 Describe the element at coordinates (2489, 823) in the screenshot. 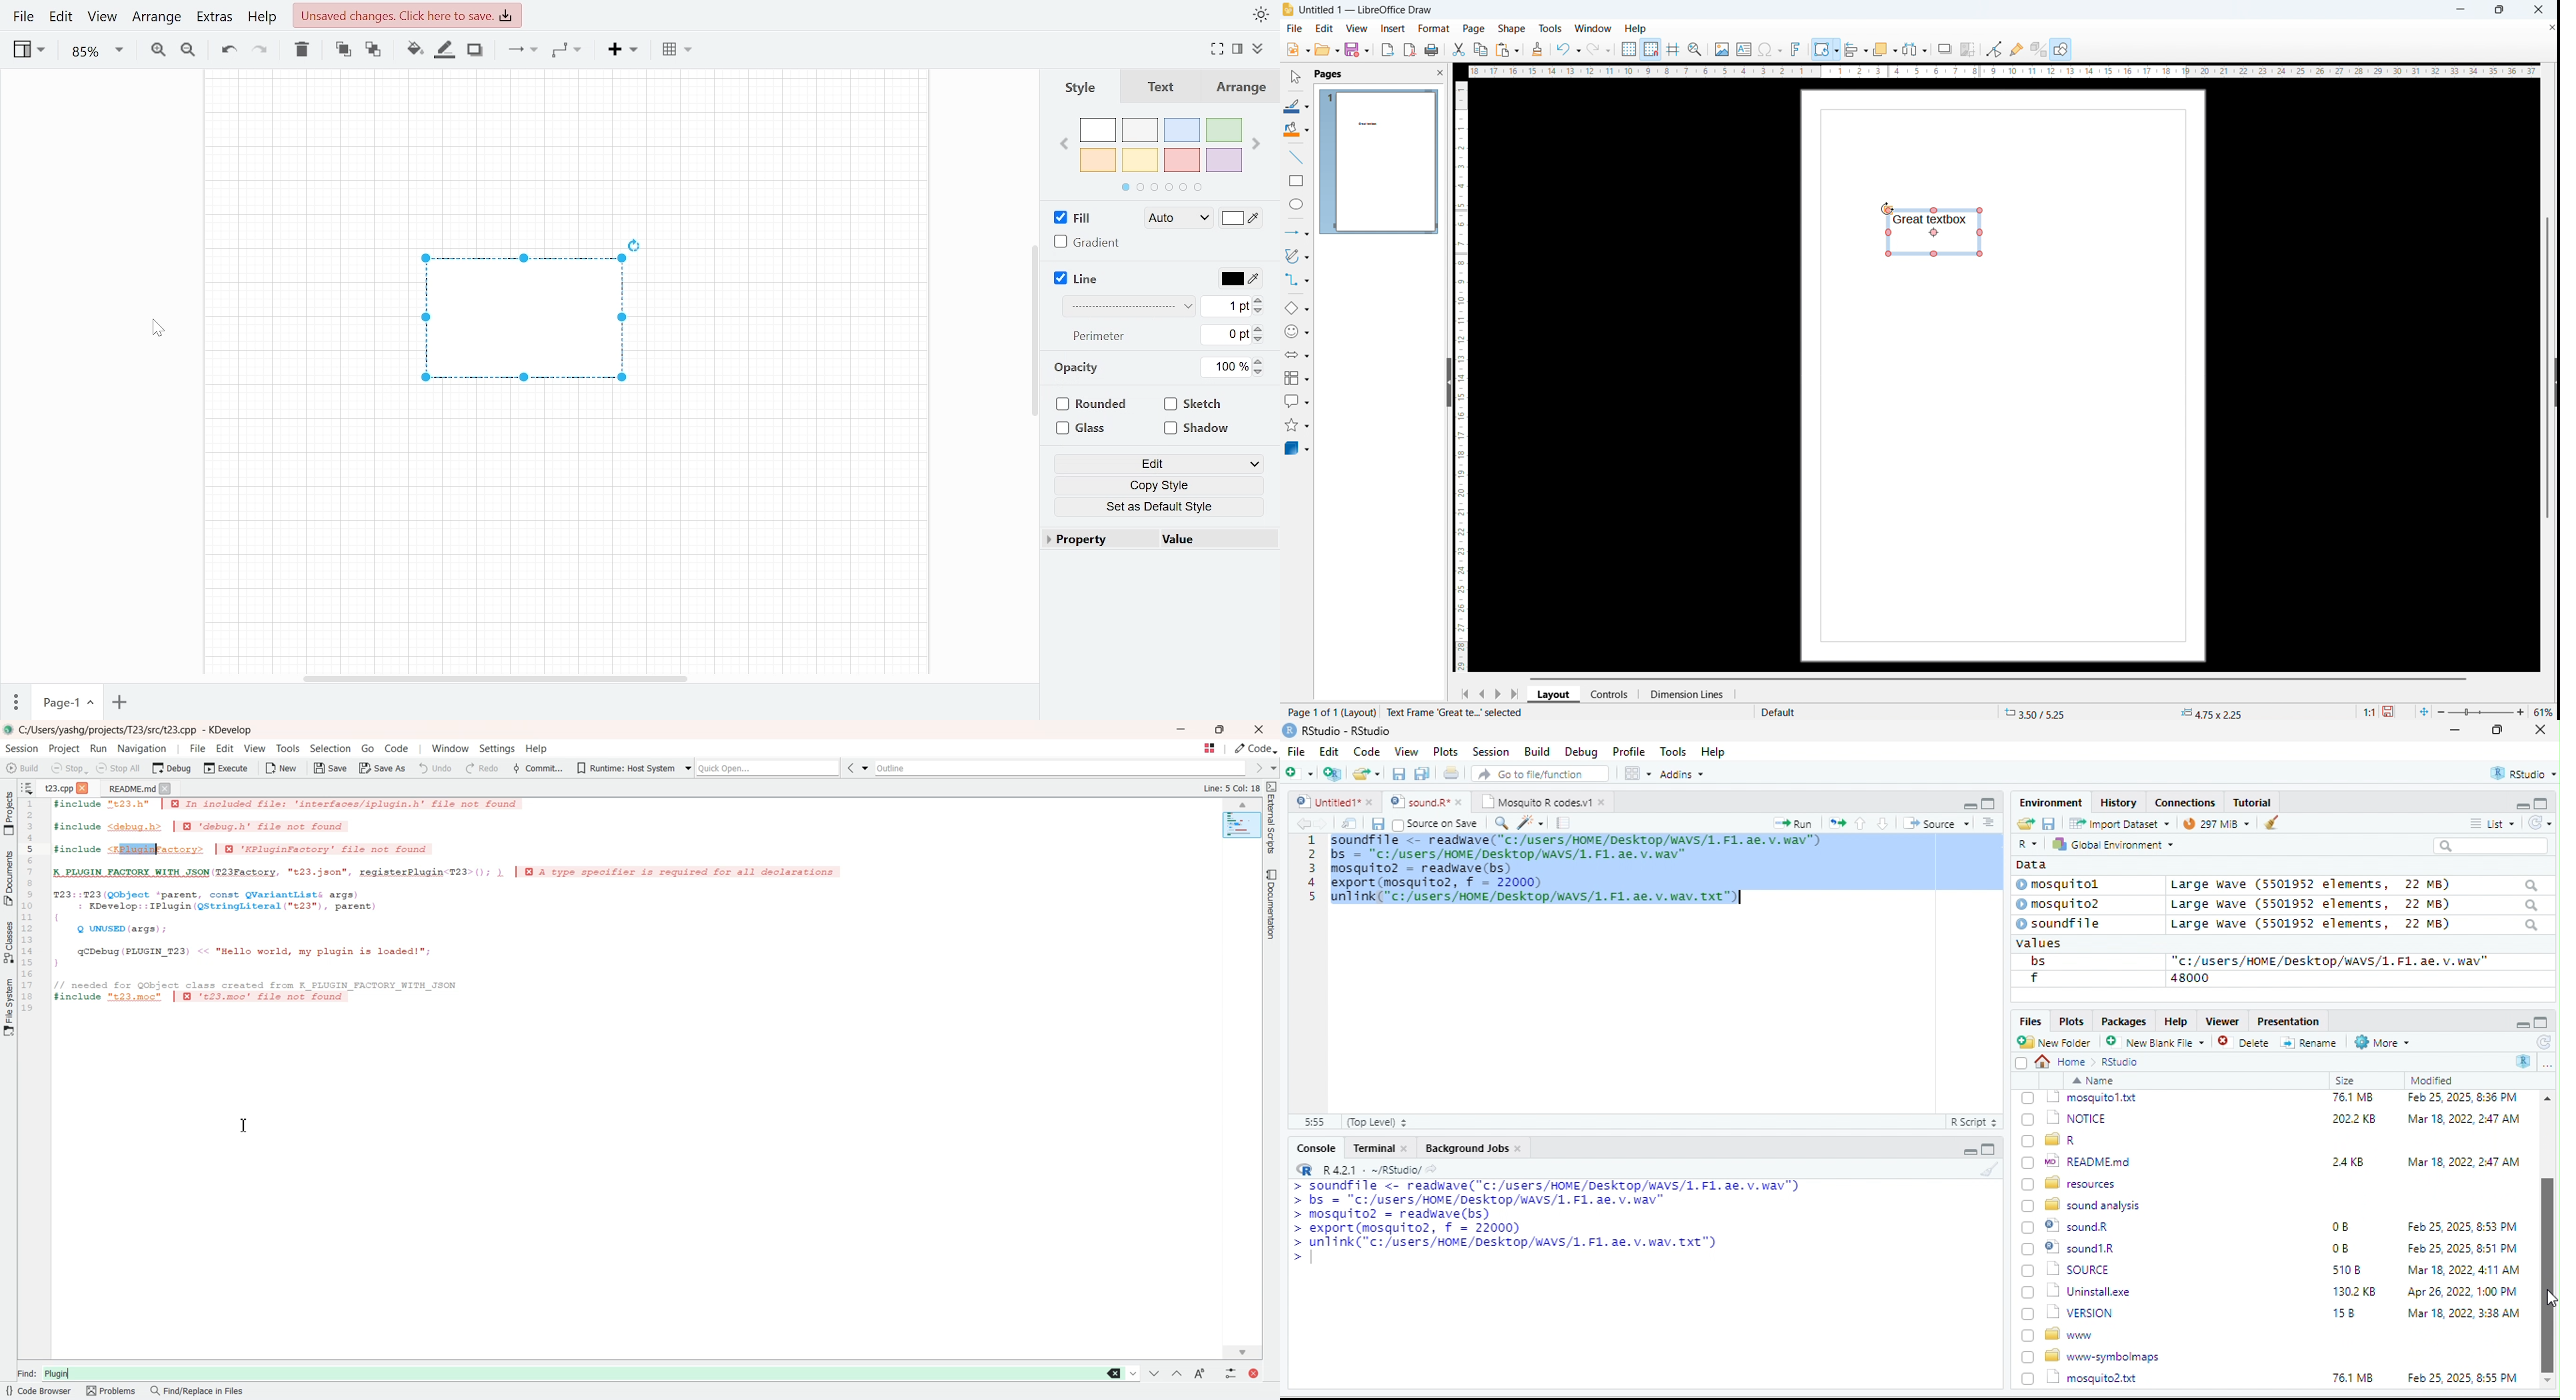

I see `= List ~` at that location.